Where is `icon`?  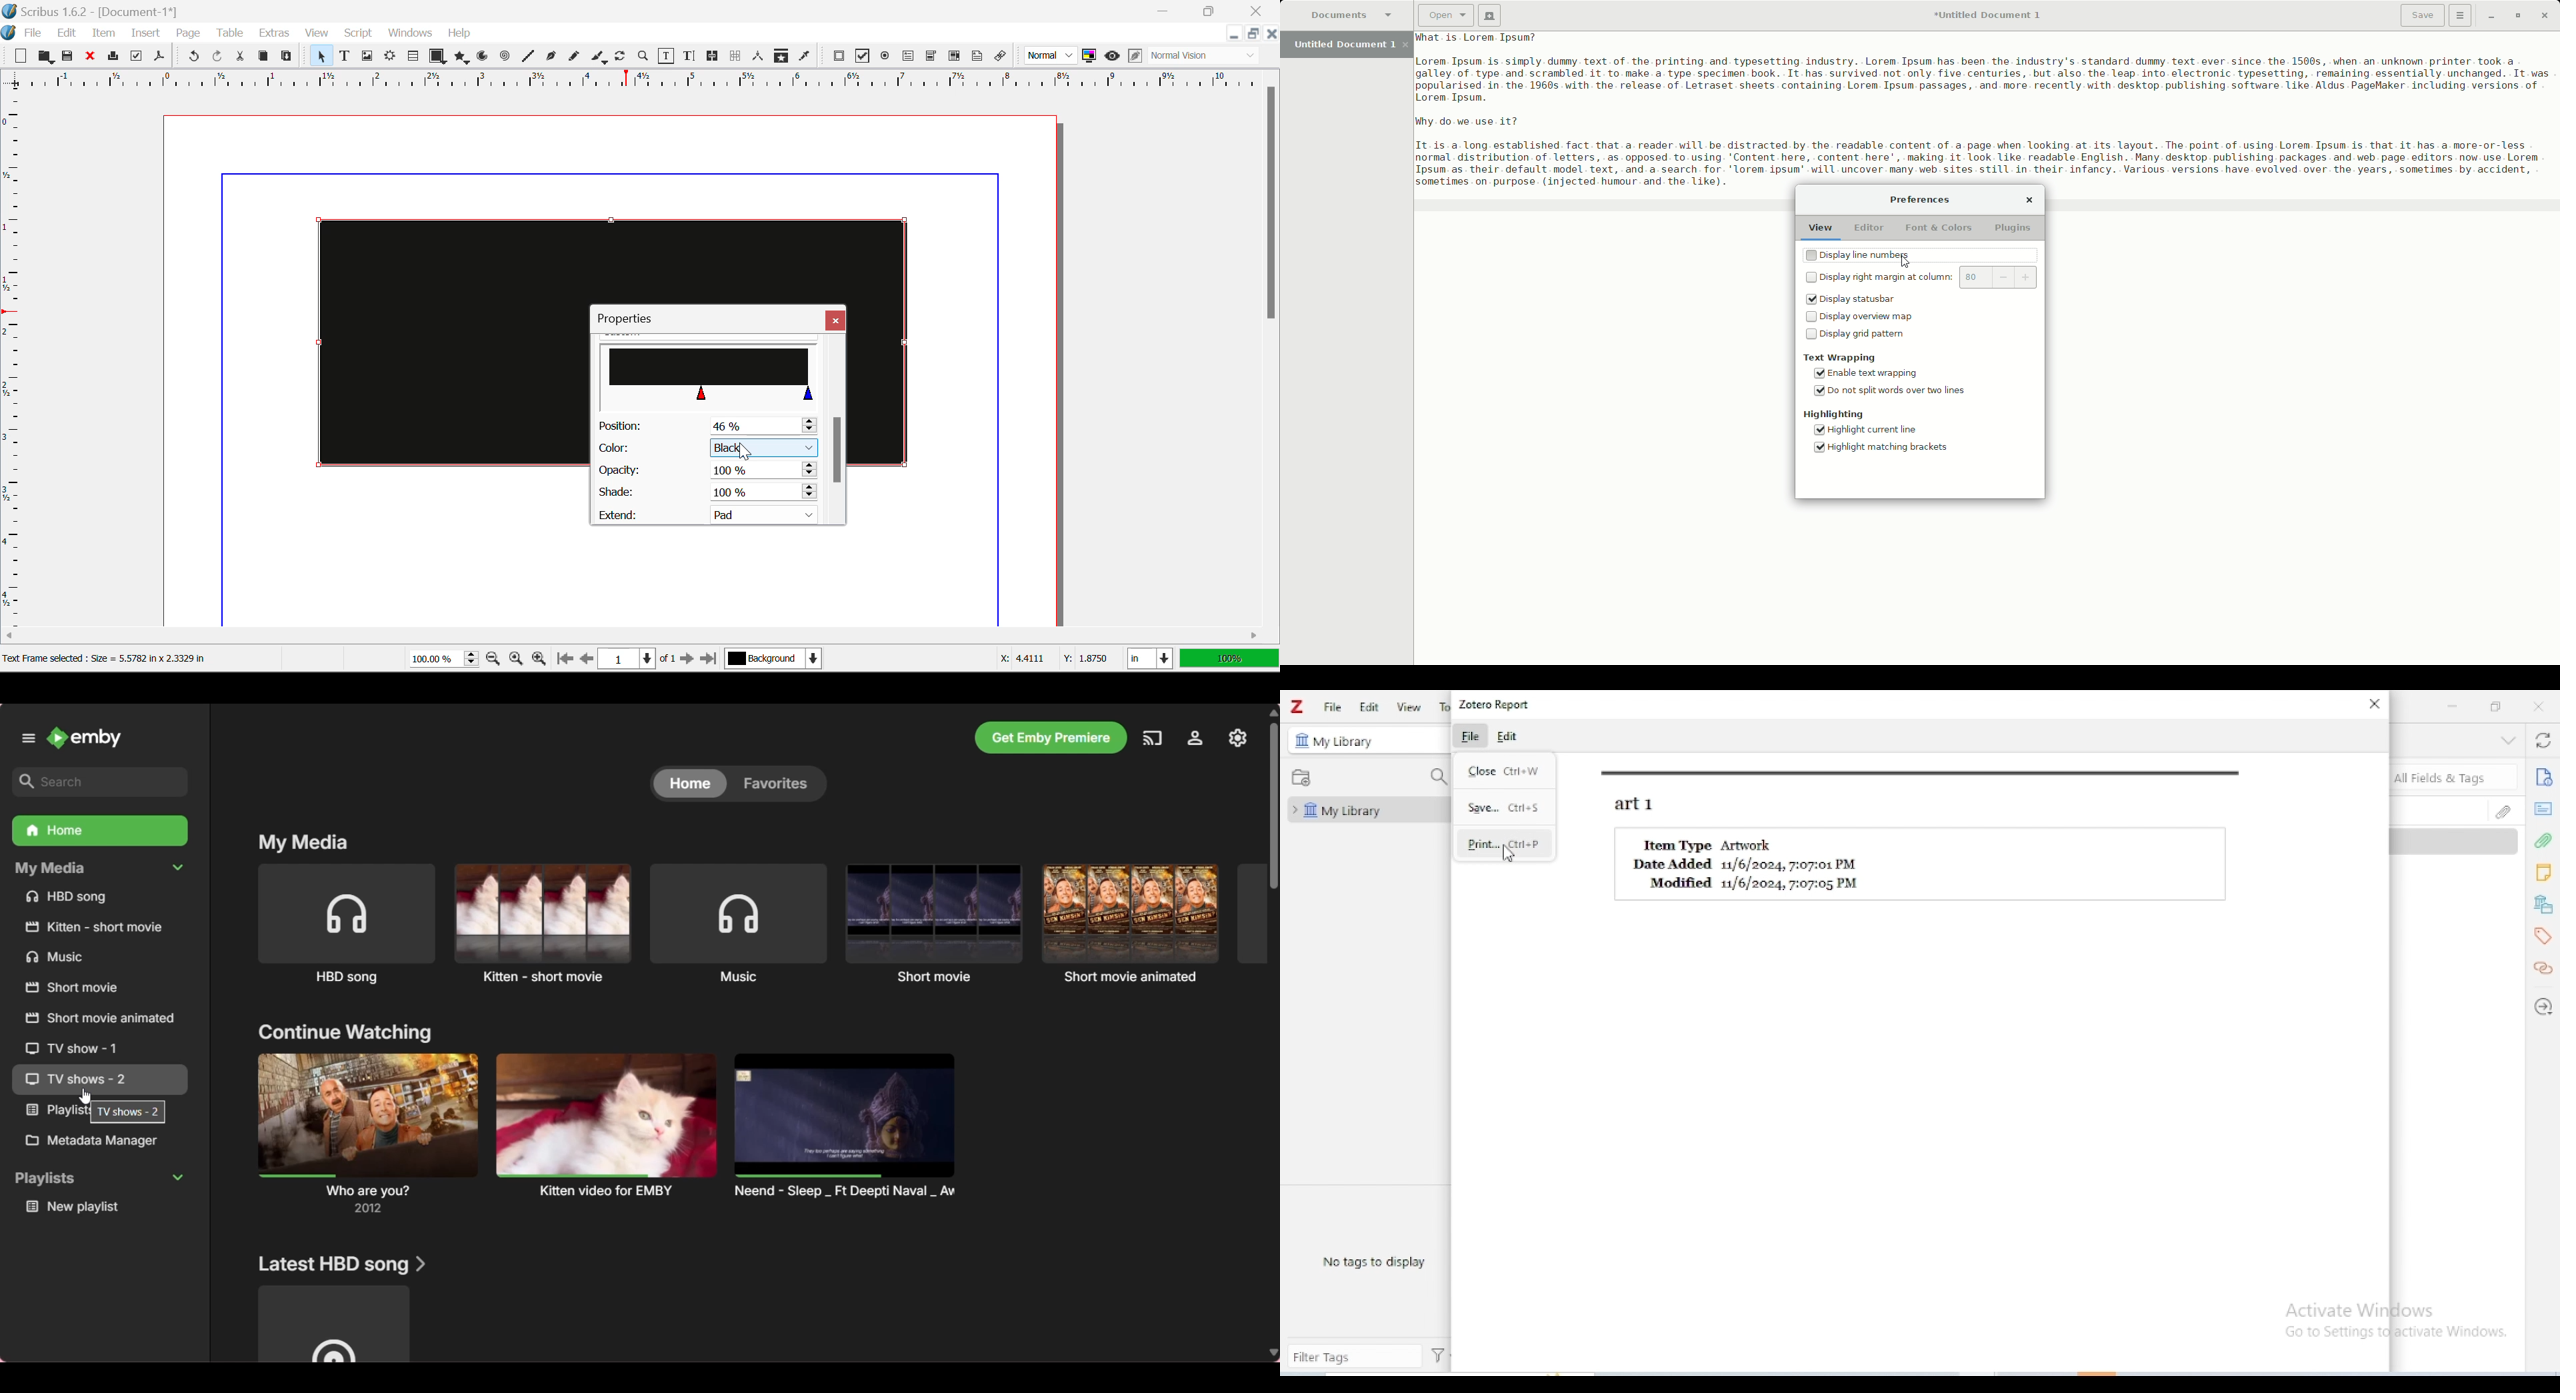 icon is located at coordinates (1300, 740).